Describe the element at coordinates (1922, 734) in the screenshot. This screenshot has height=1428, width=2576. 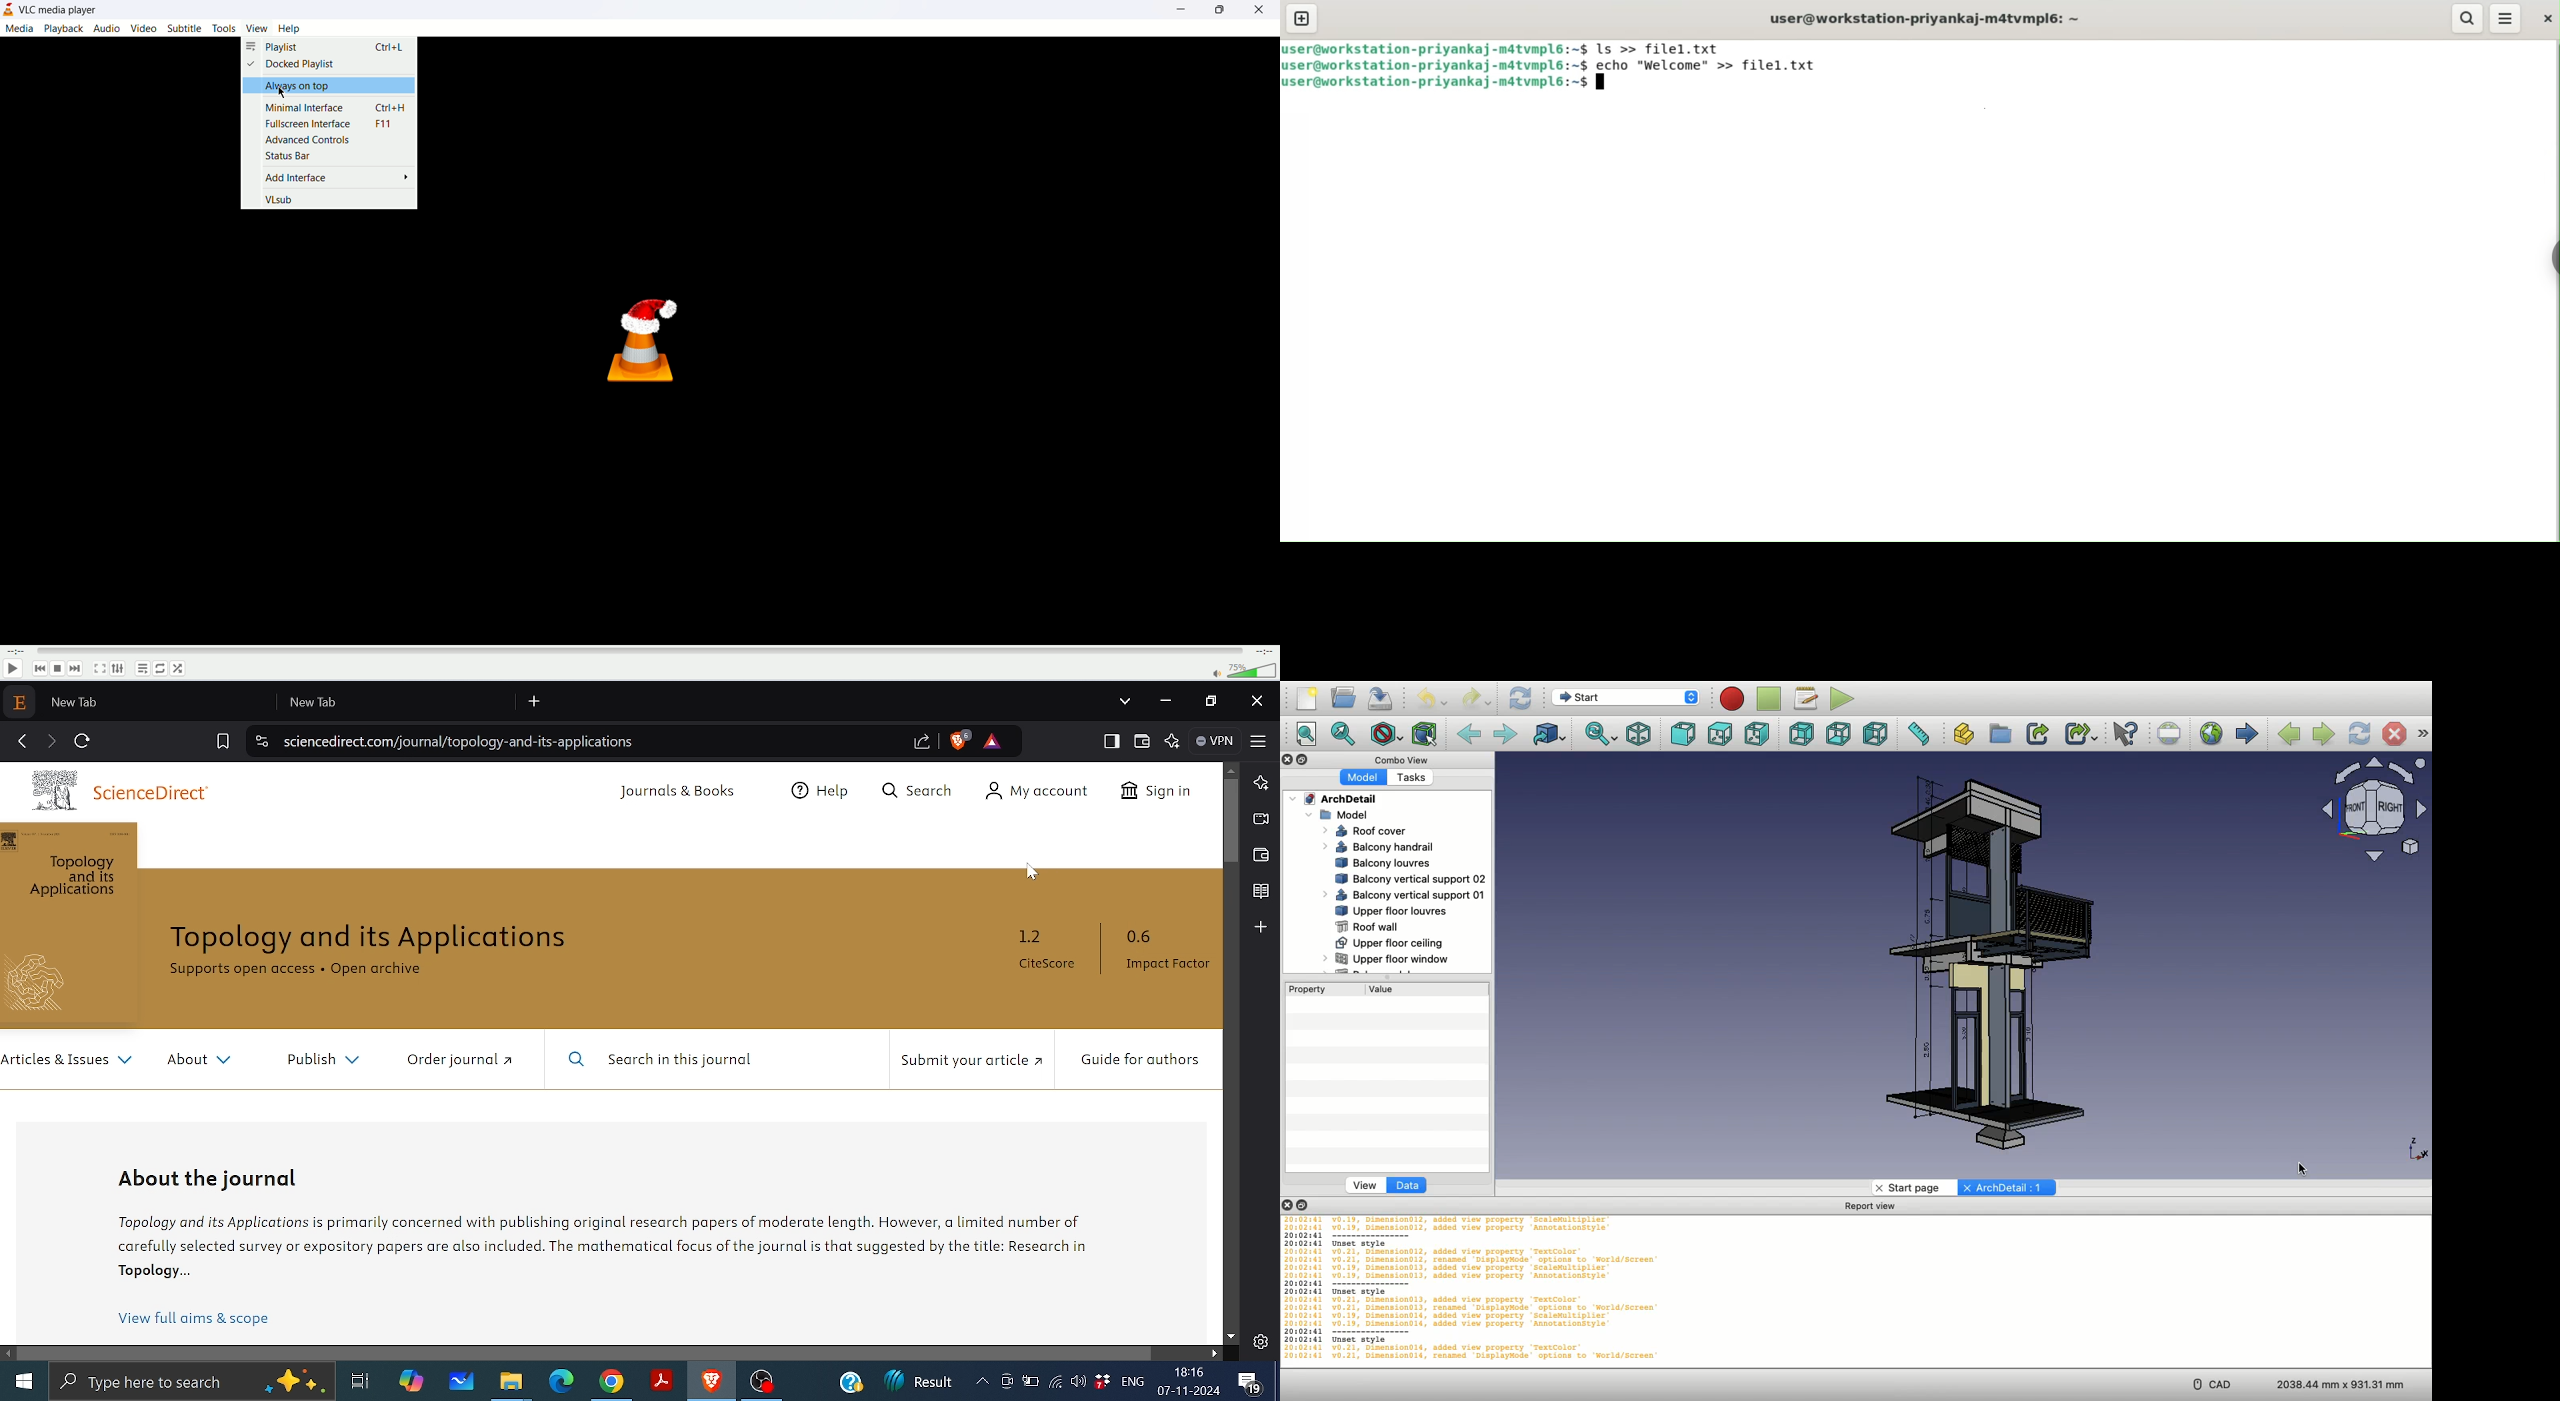
I see `Measure distance` at that location.